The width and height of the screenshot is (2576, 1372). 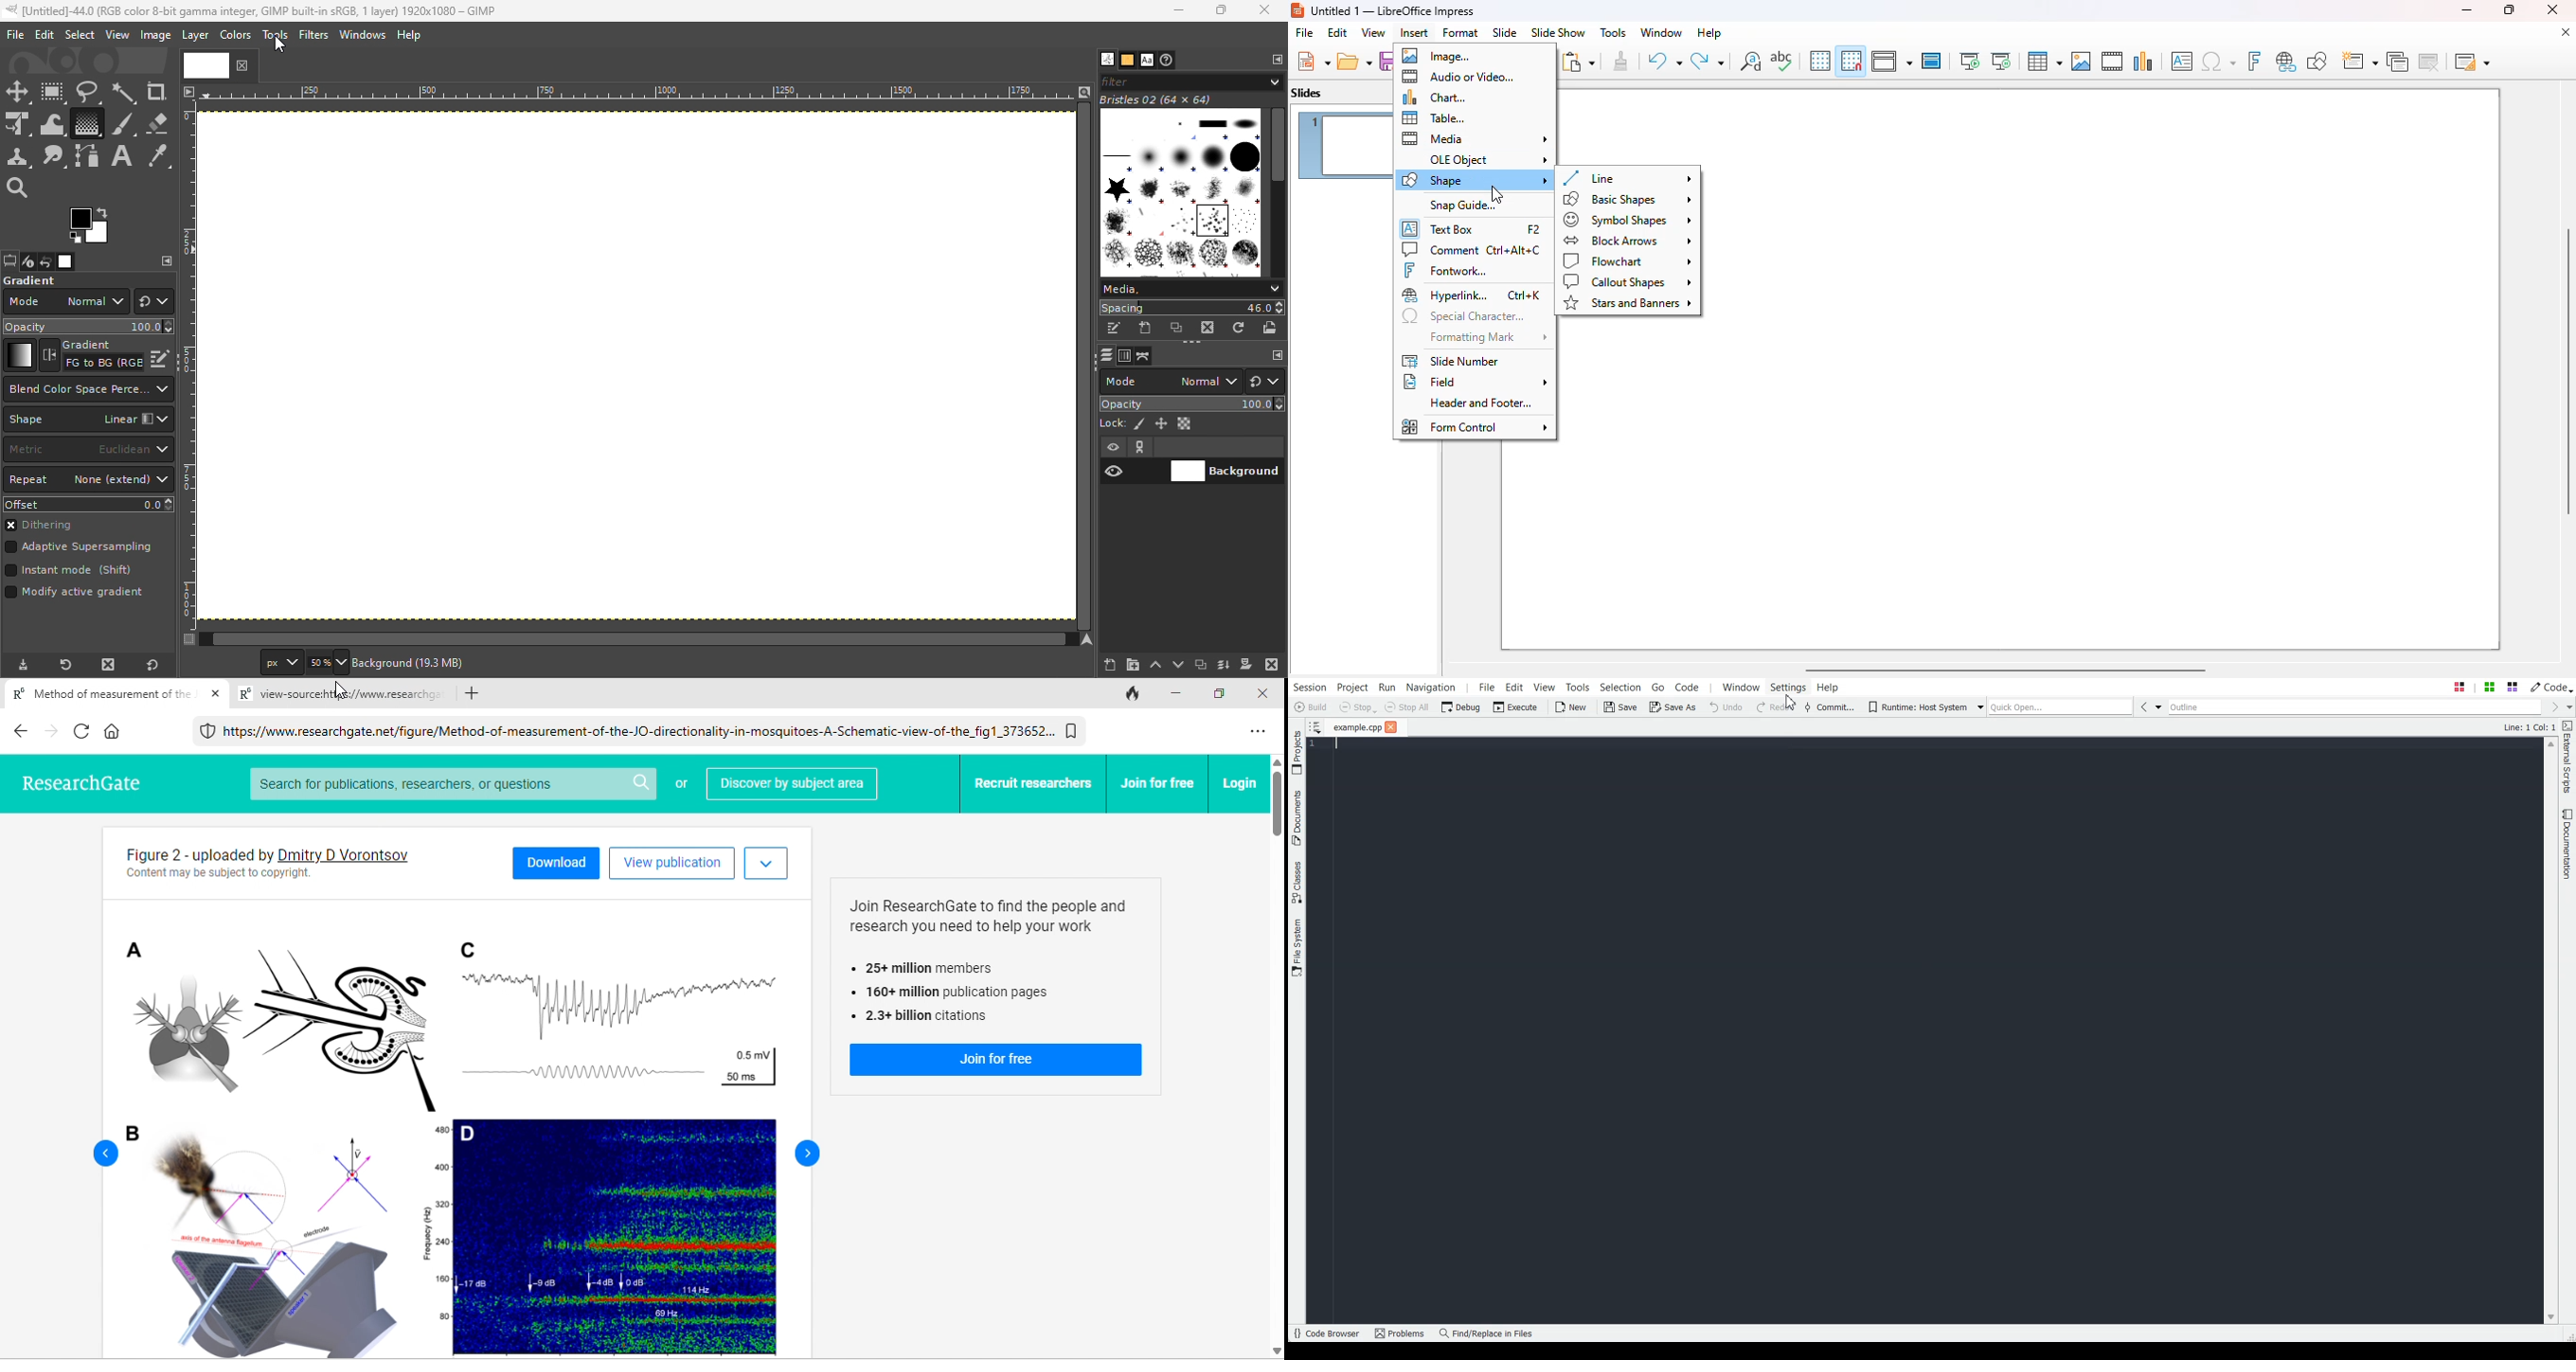 I want to click on format, so click(x=1461, y=32).